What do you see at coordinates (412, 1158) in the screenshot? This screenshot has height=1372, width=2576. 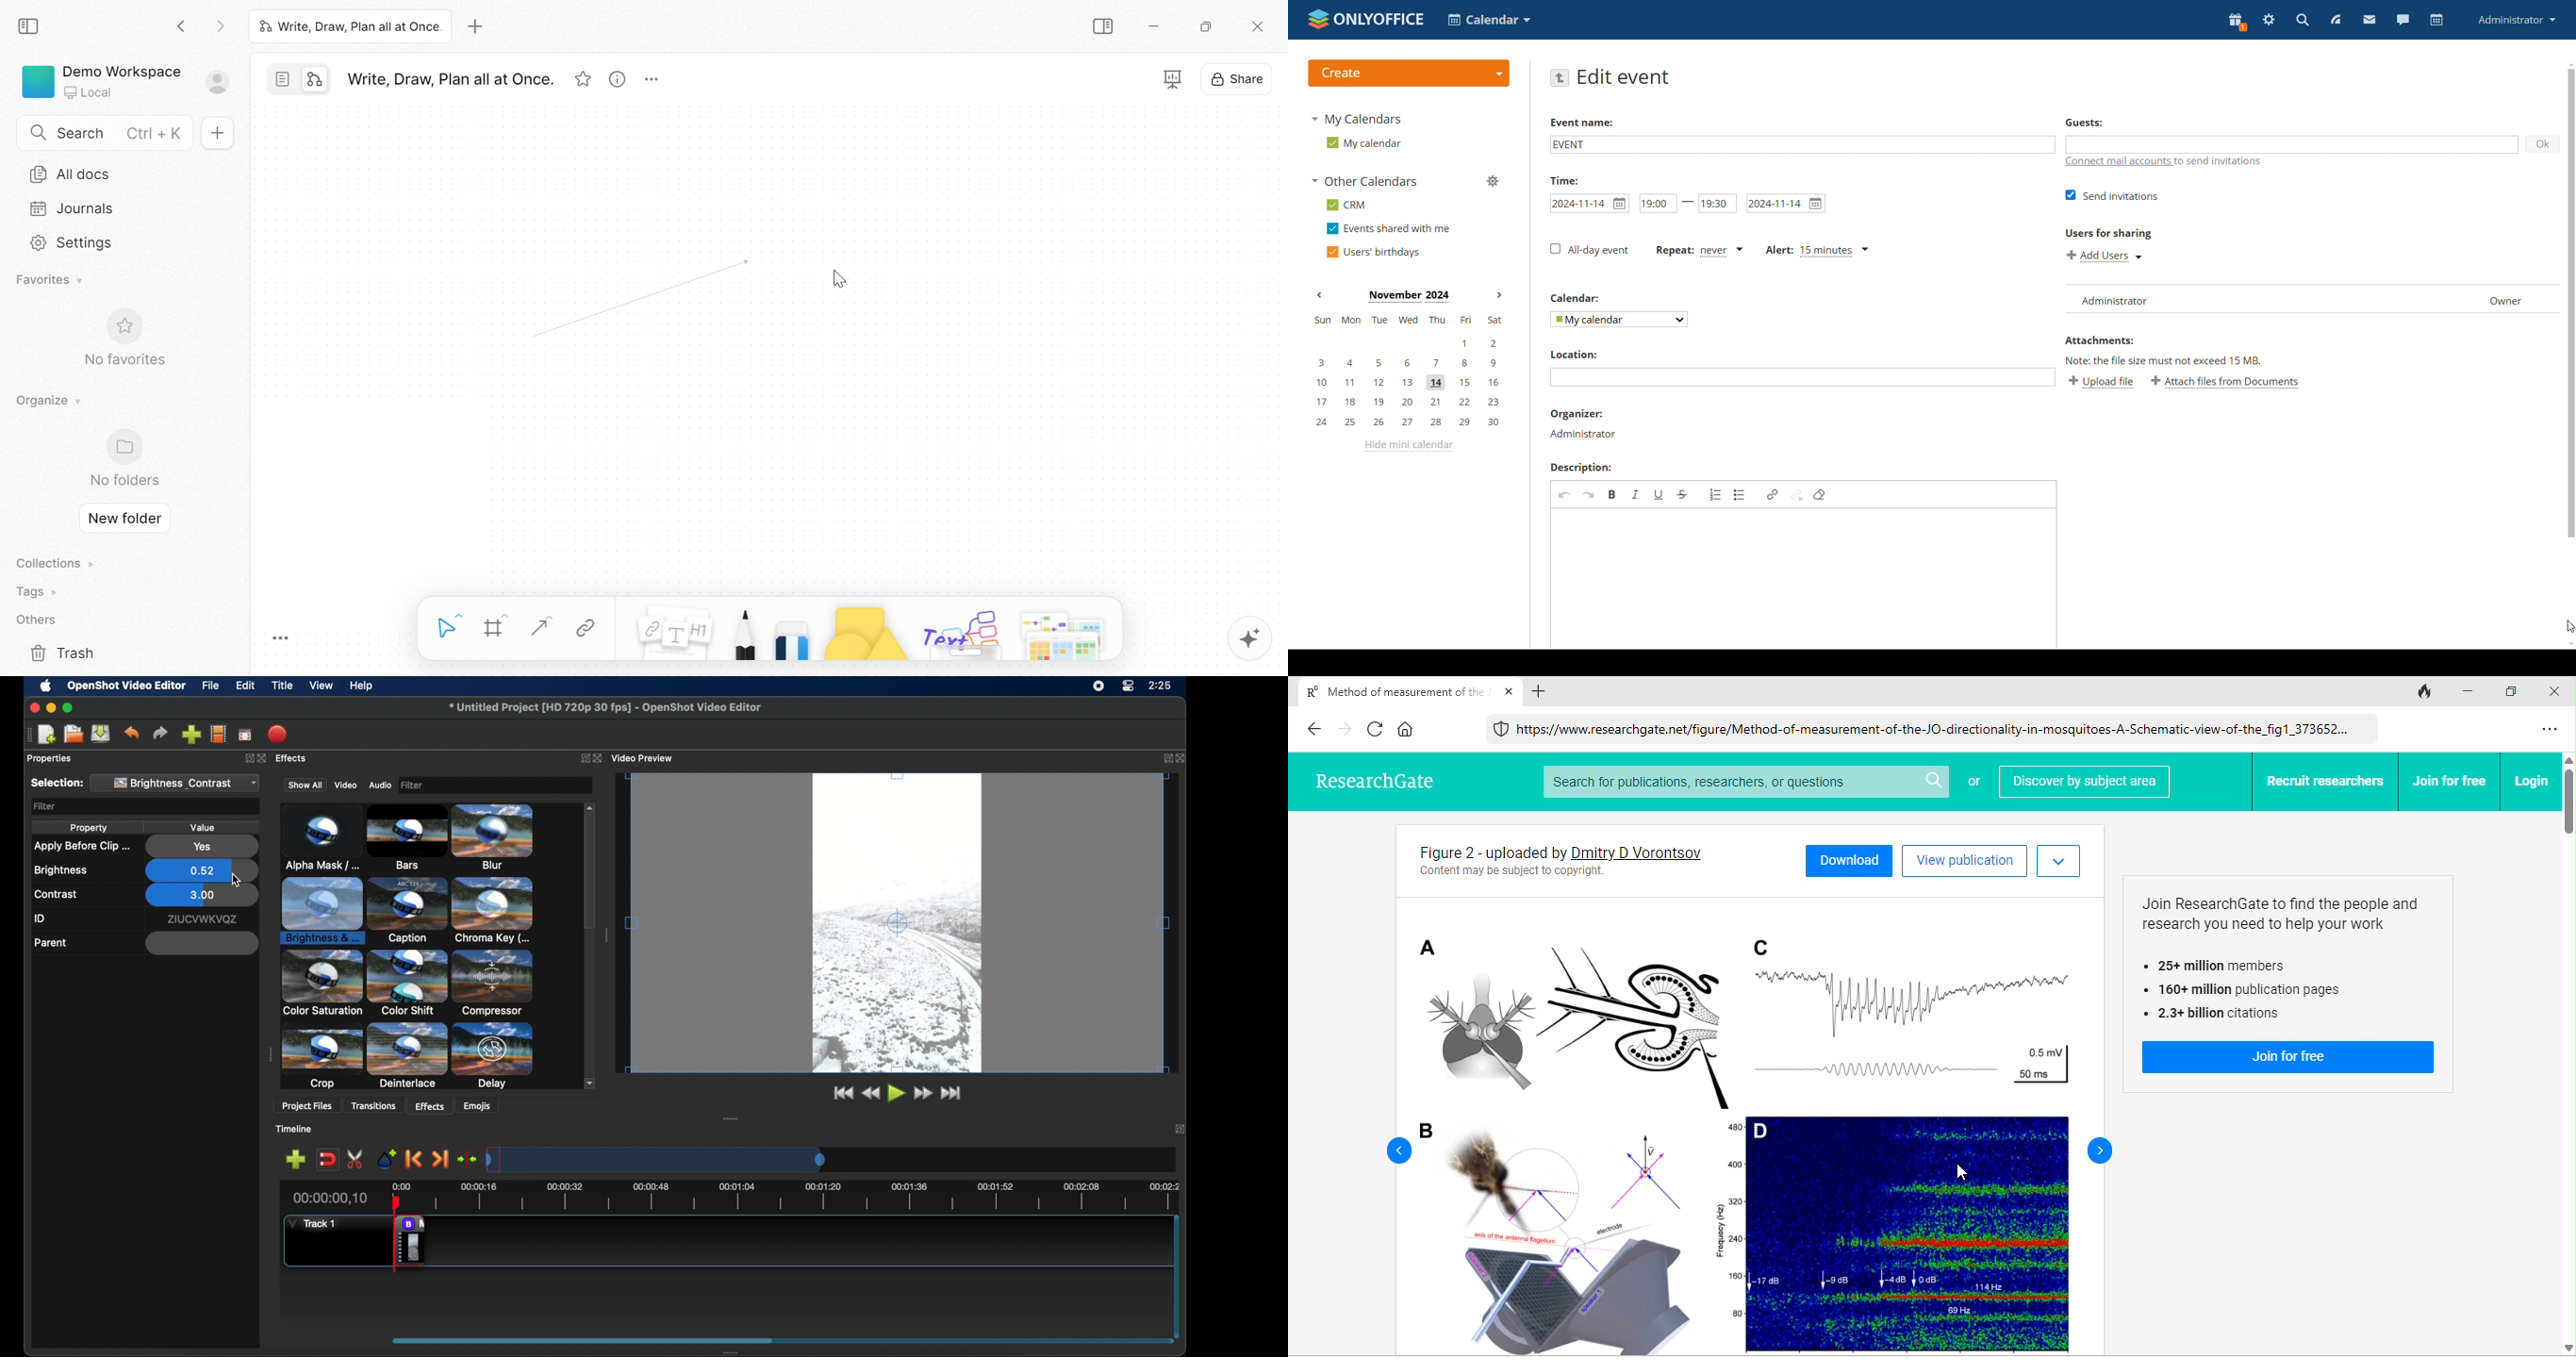 I see `previous marker` at bounding box center [412, 1158].